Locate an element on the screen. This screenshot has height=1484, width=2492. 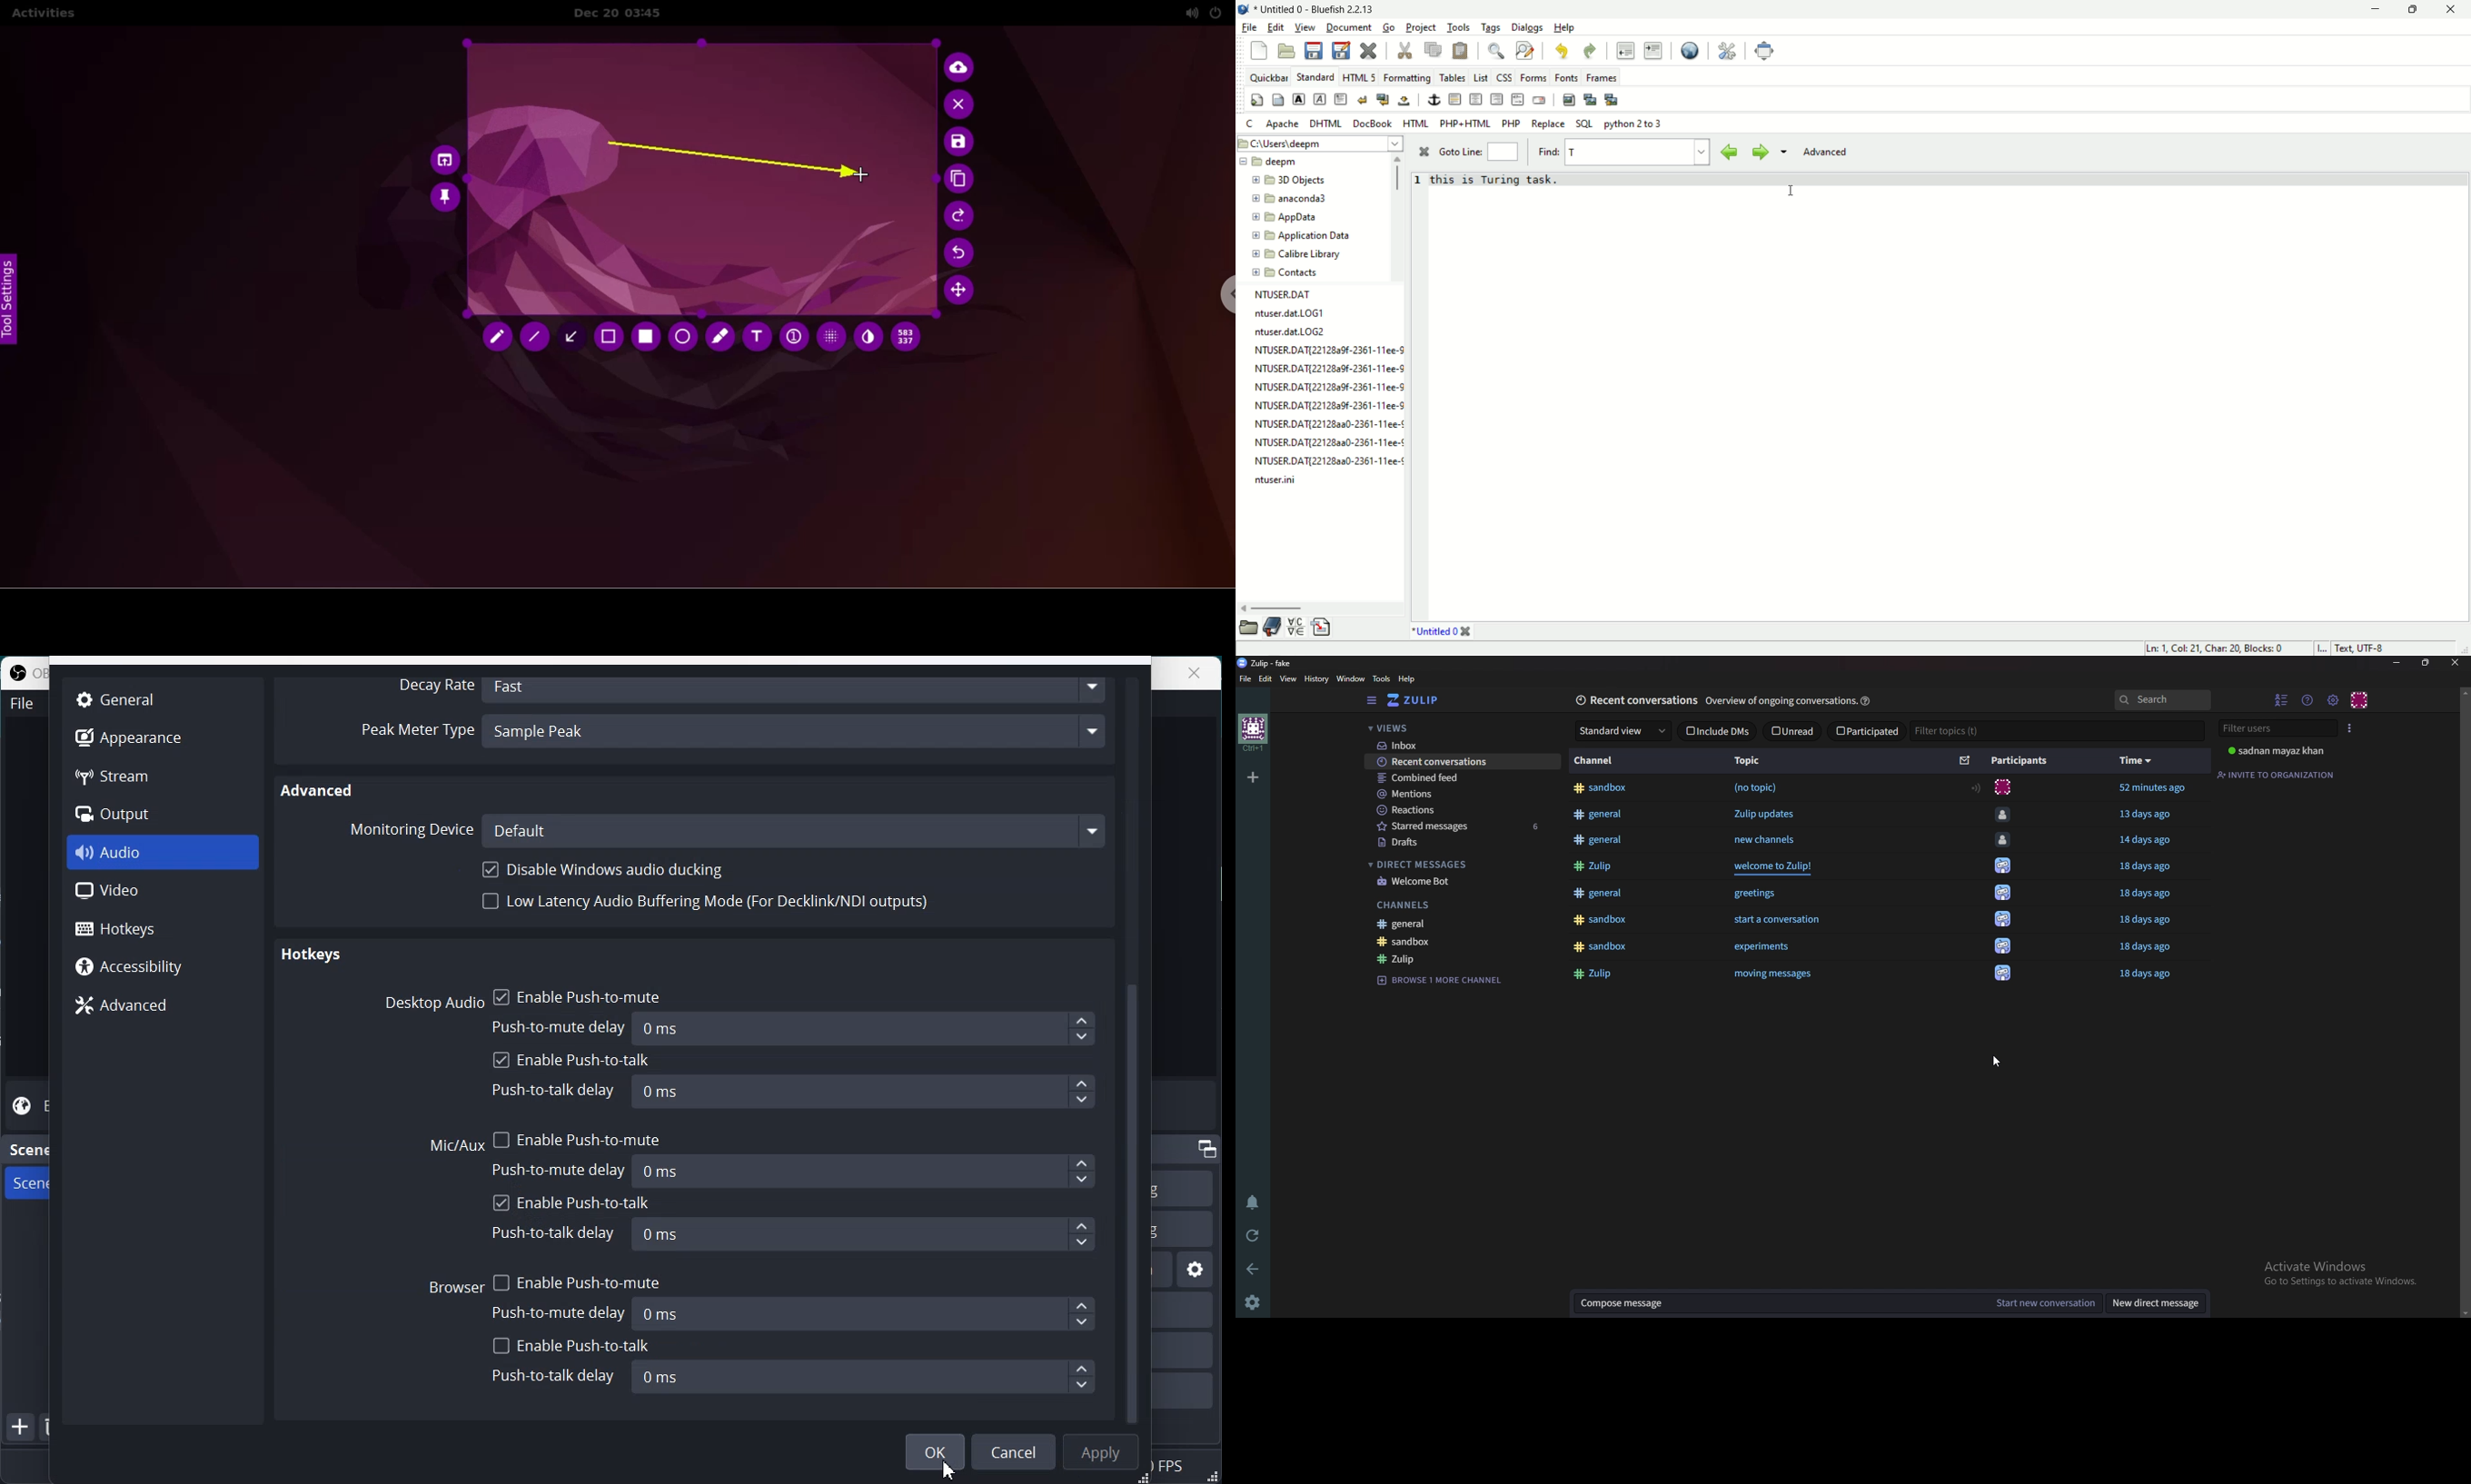
Input text is located at coordinates (1580, 152).